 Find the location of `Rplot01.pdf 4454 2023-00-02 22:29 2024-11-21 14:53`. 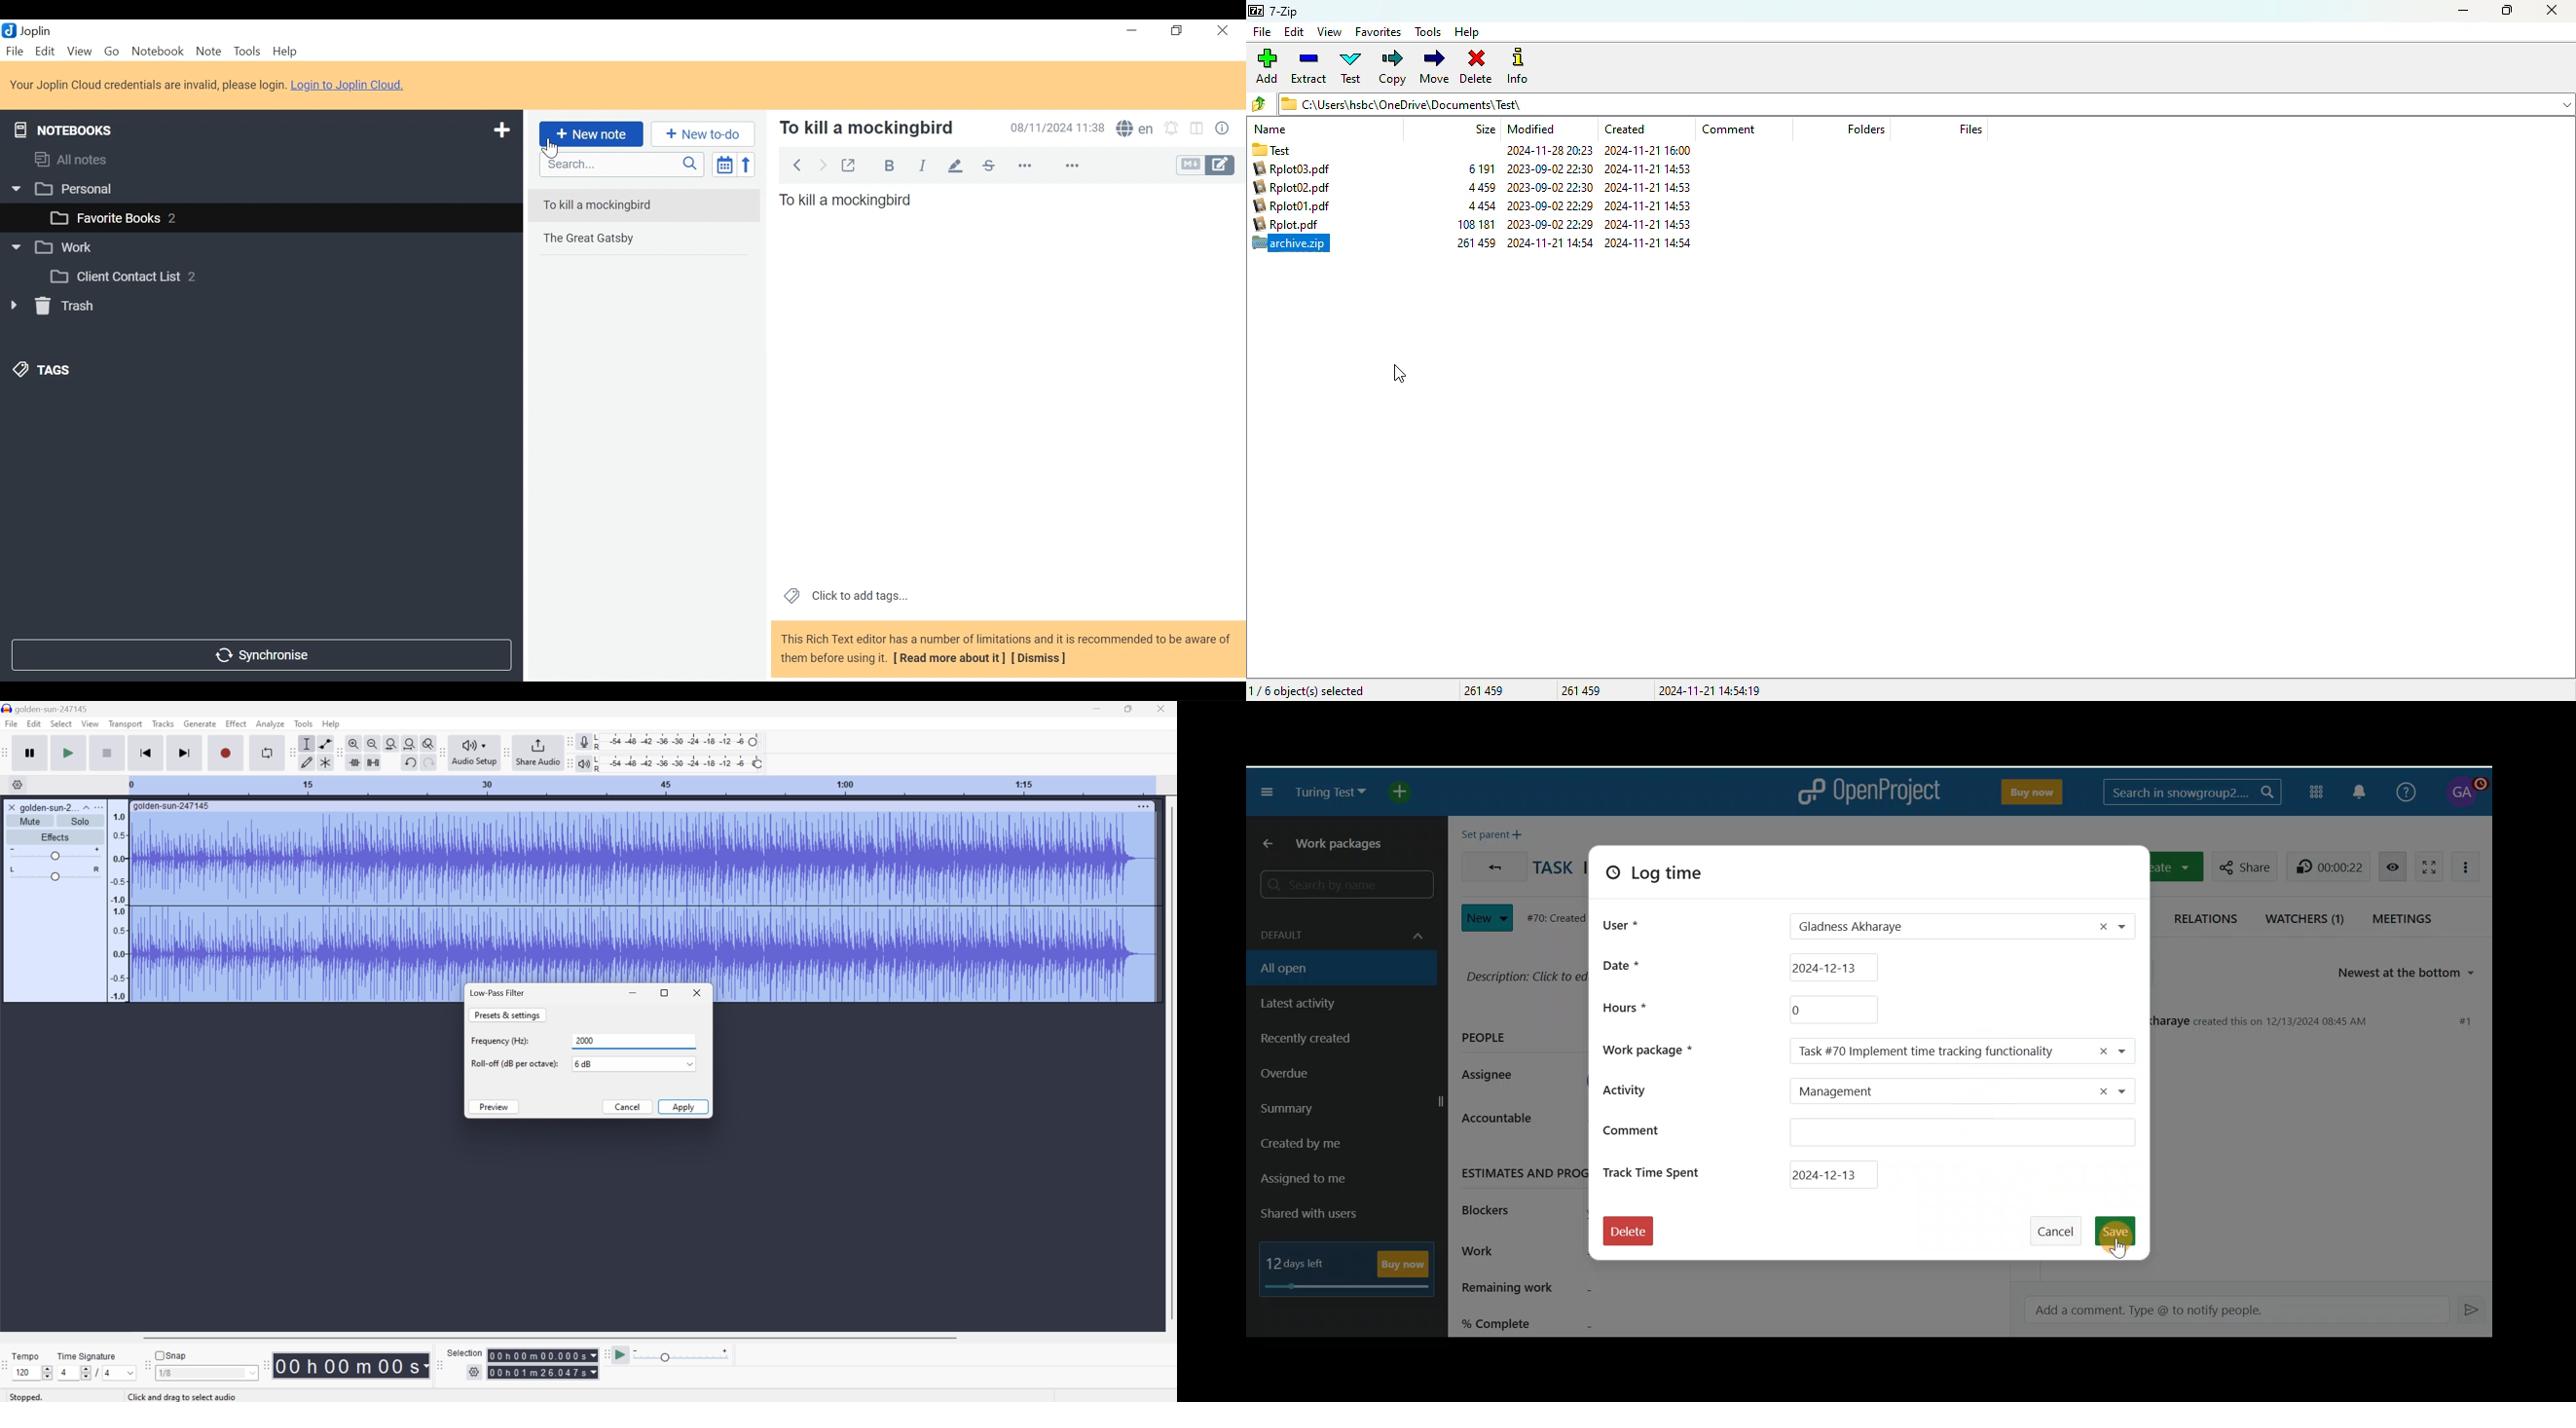

Rplot01.pdf 4454 2023-00-02 22:29 2024-11-21 14:53 is located at coordinates (1298, 223).